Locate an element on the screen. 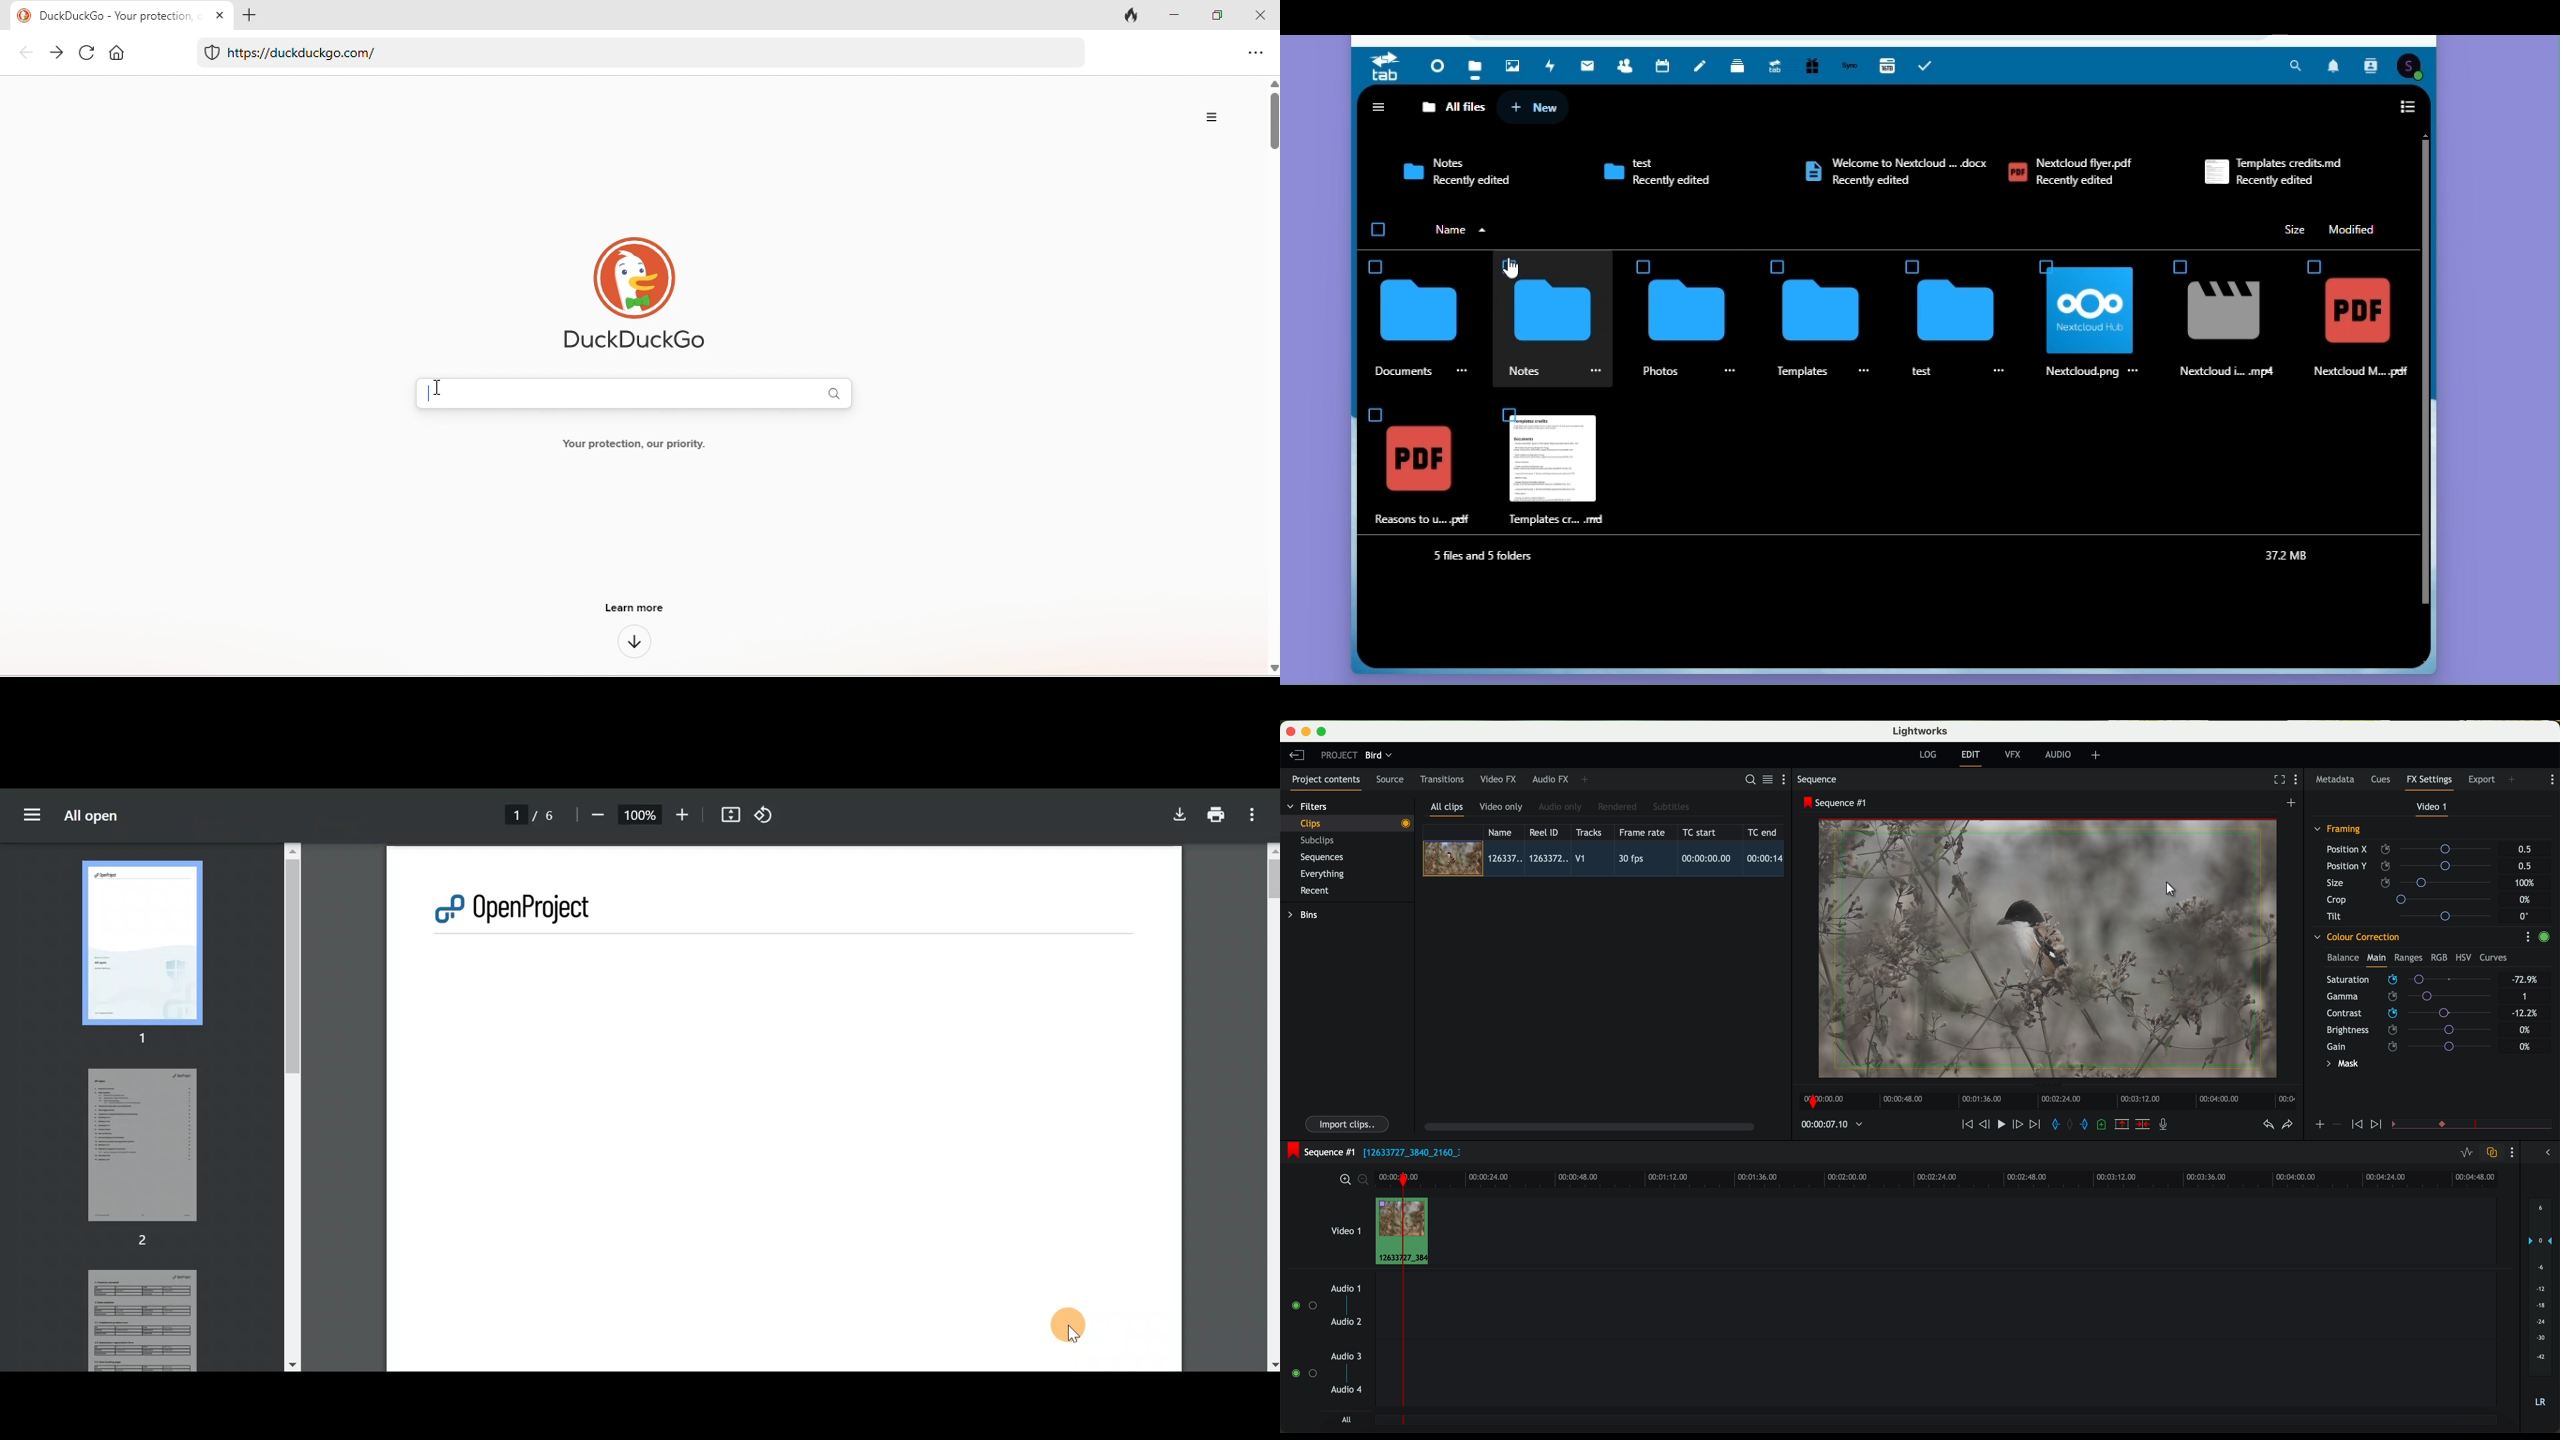 The width and height of the screenshot is (2576, 1456). ranges is located at coordinates (2408, 957).